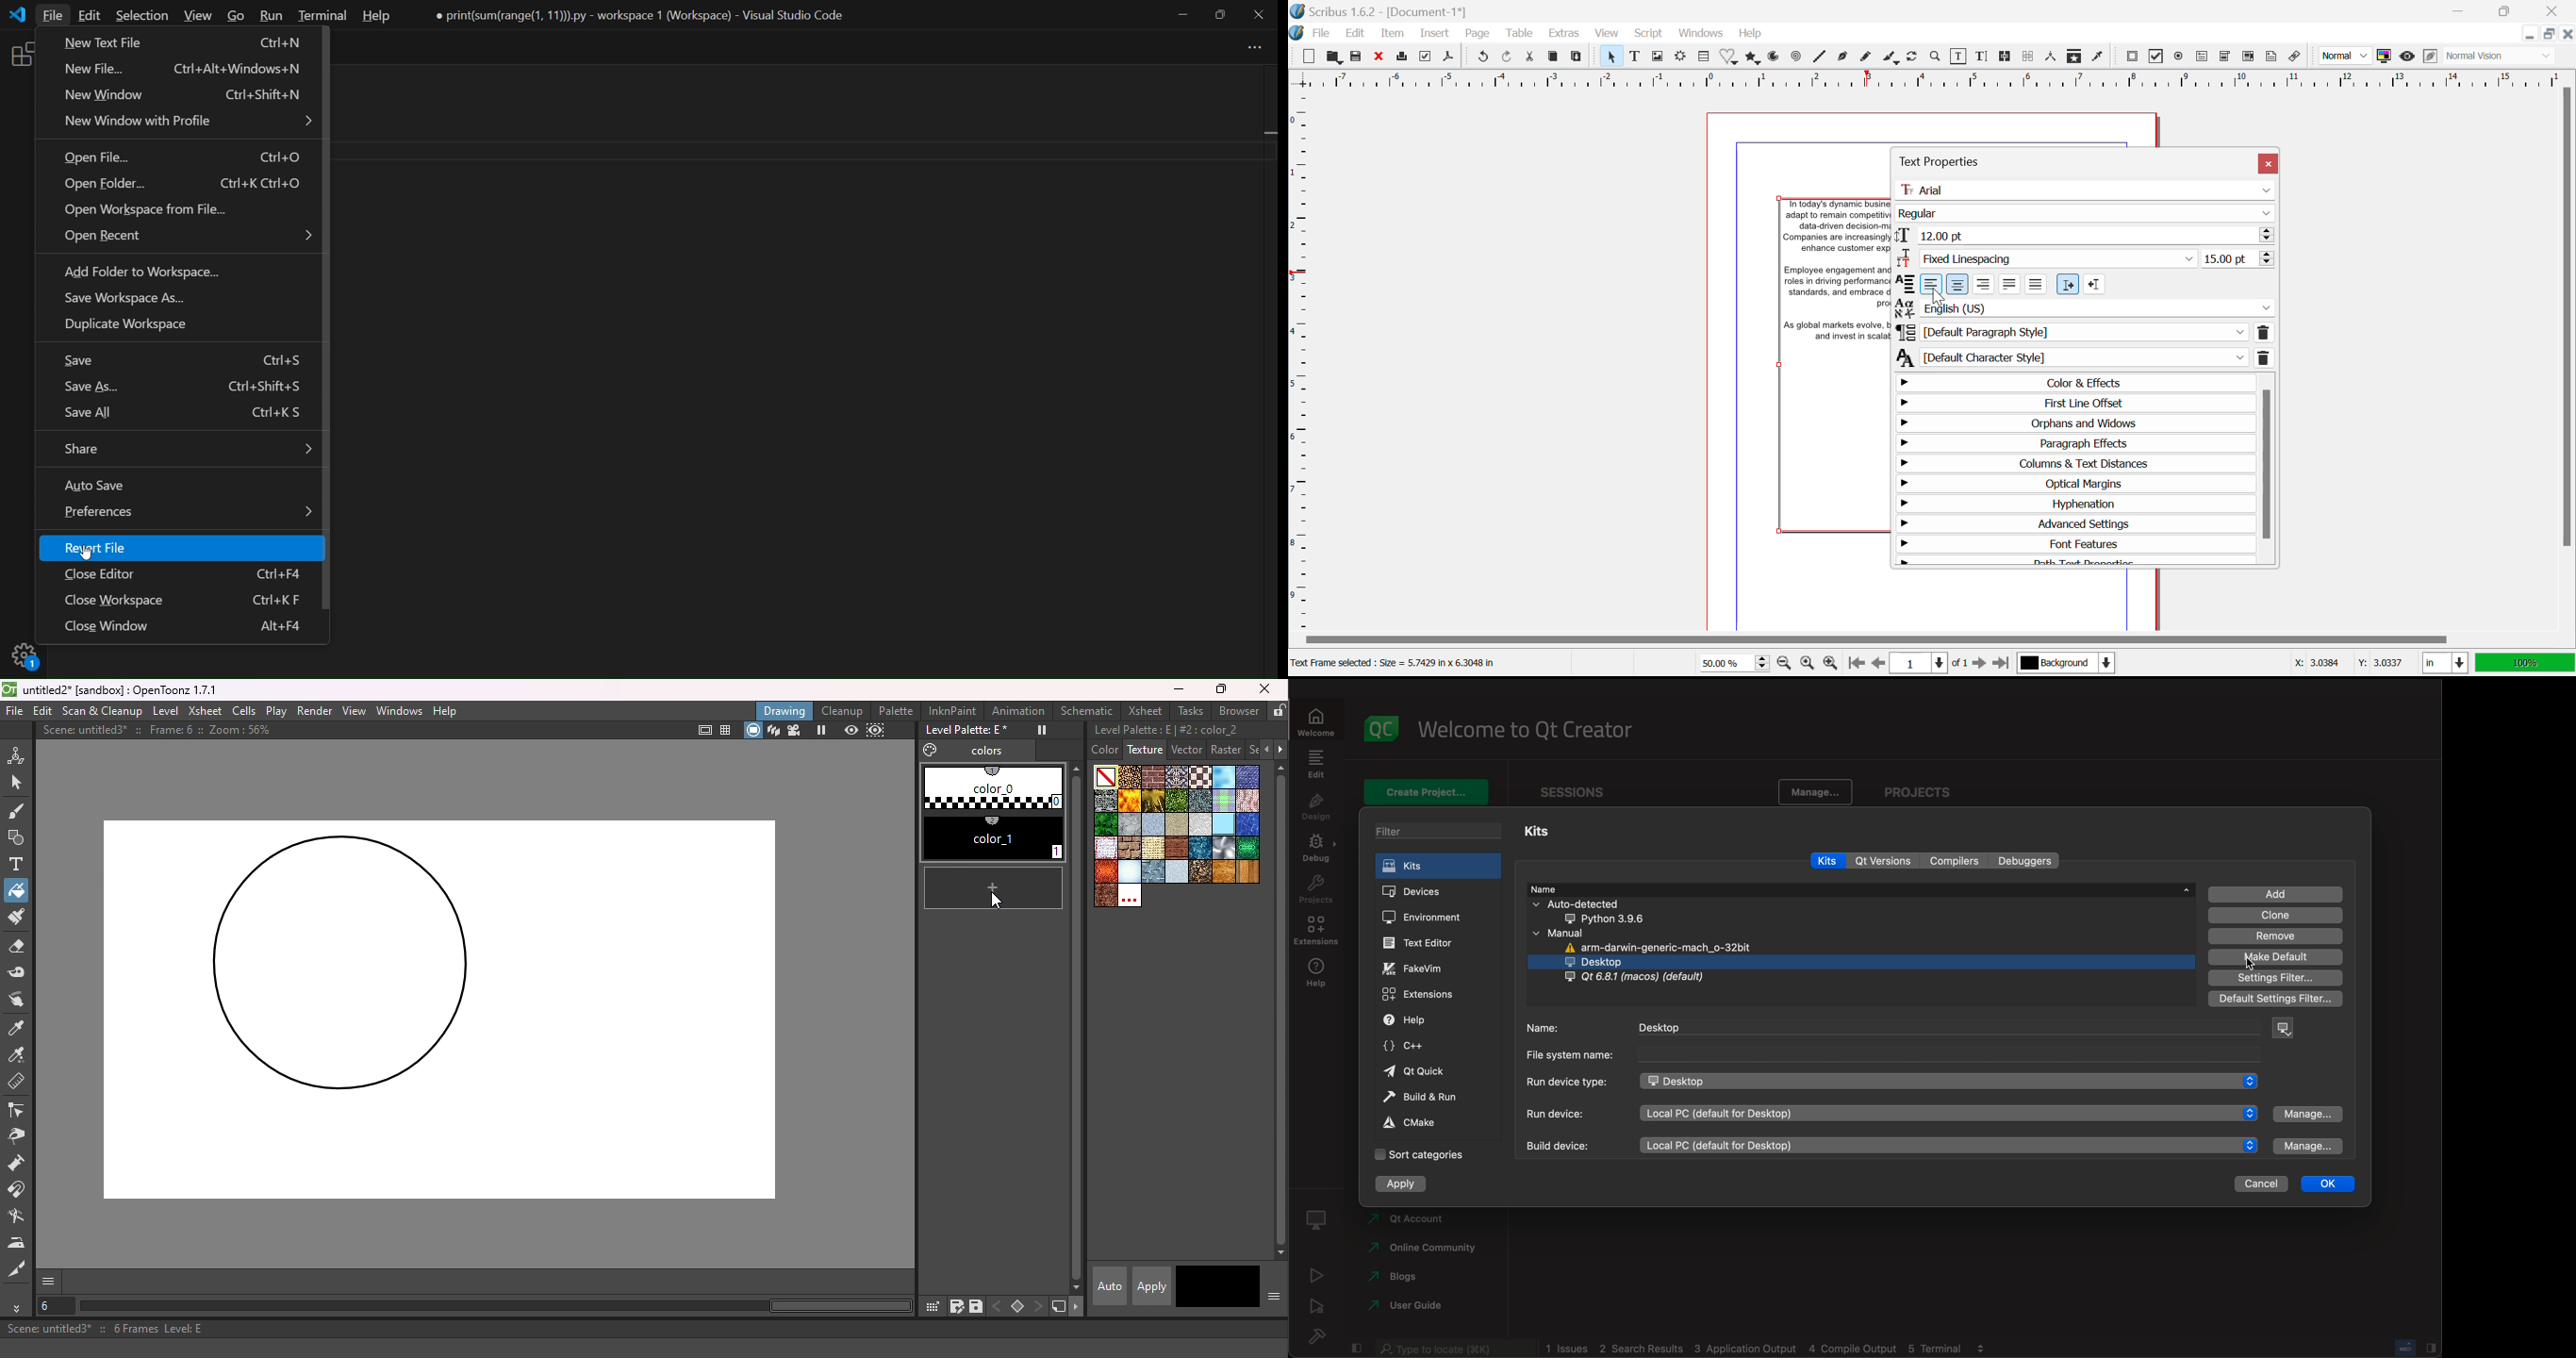  Describe the element at coordinates (1221, 14) in the screenshot. I see `maximize` at that location.